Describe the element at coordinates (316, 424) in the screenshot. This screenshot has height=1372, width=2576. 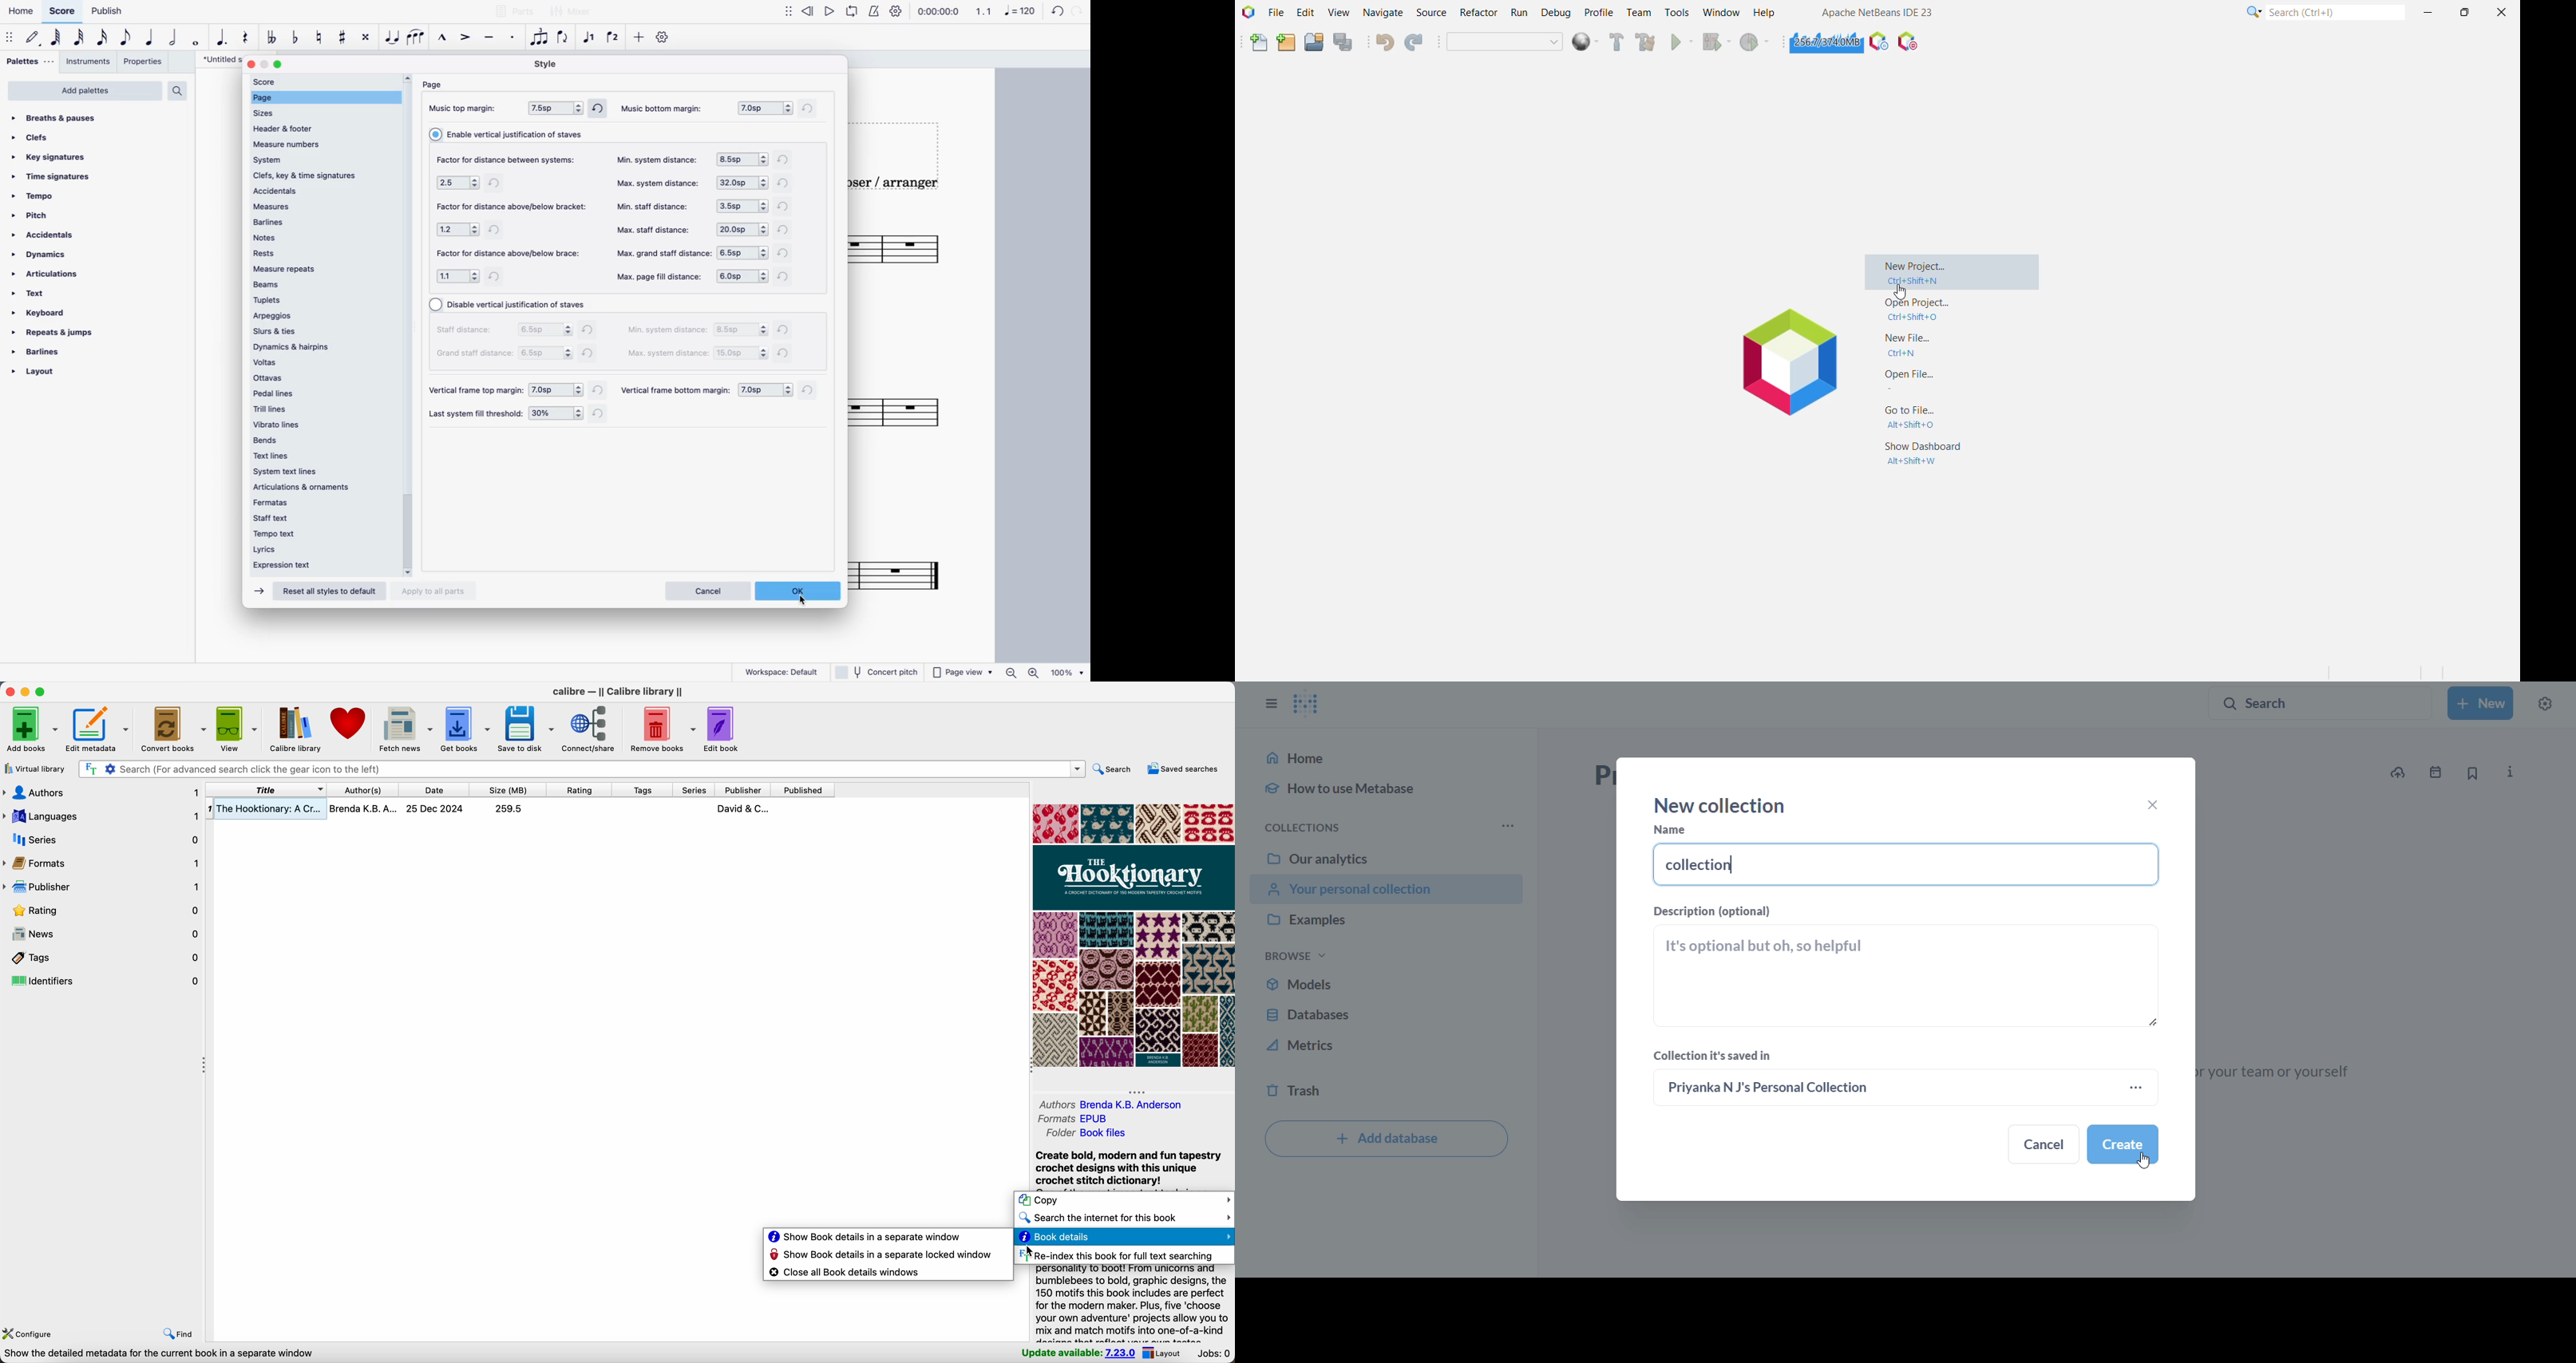
I see `vibrato lines` at that location.